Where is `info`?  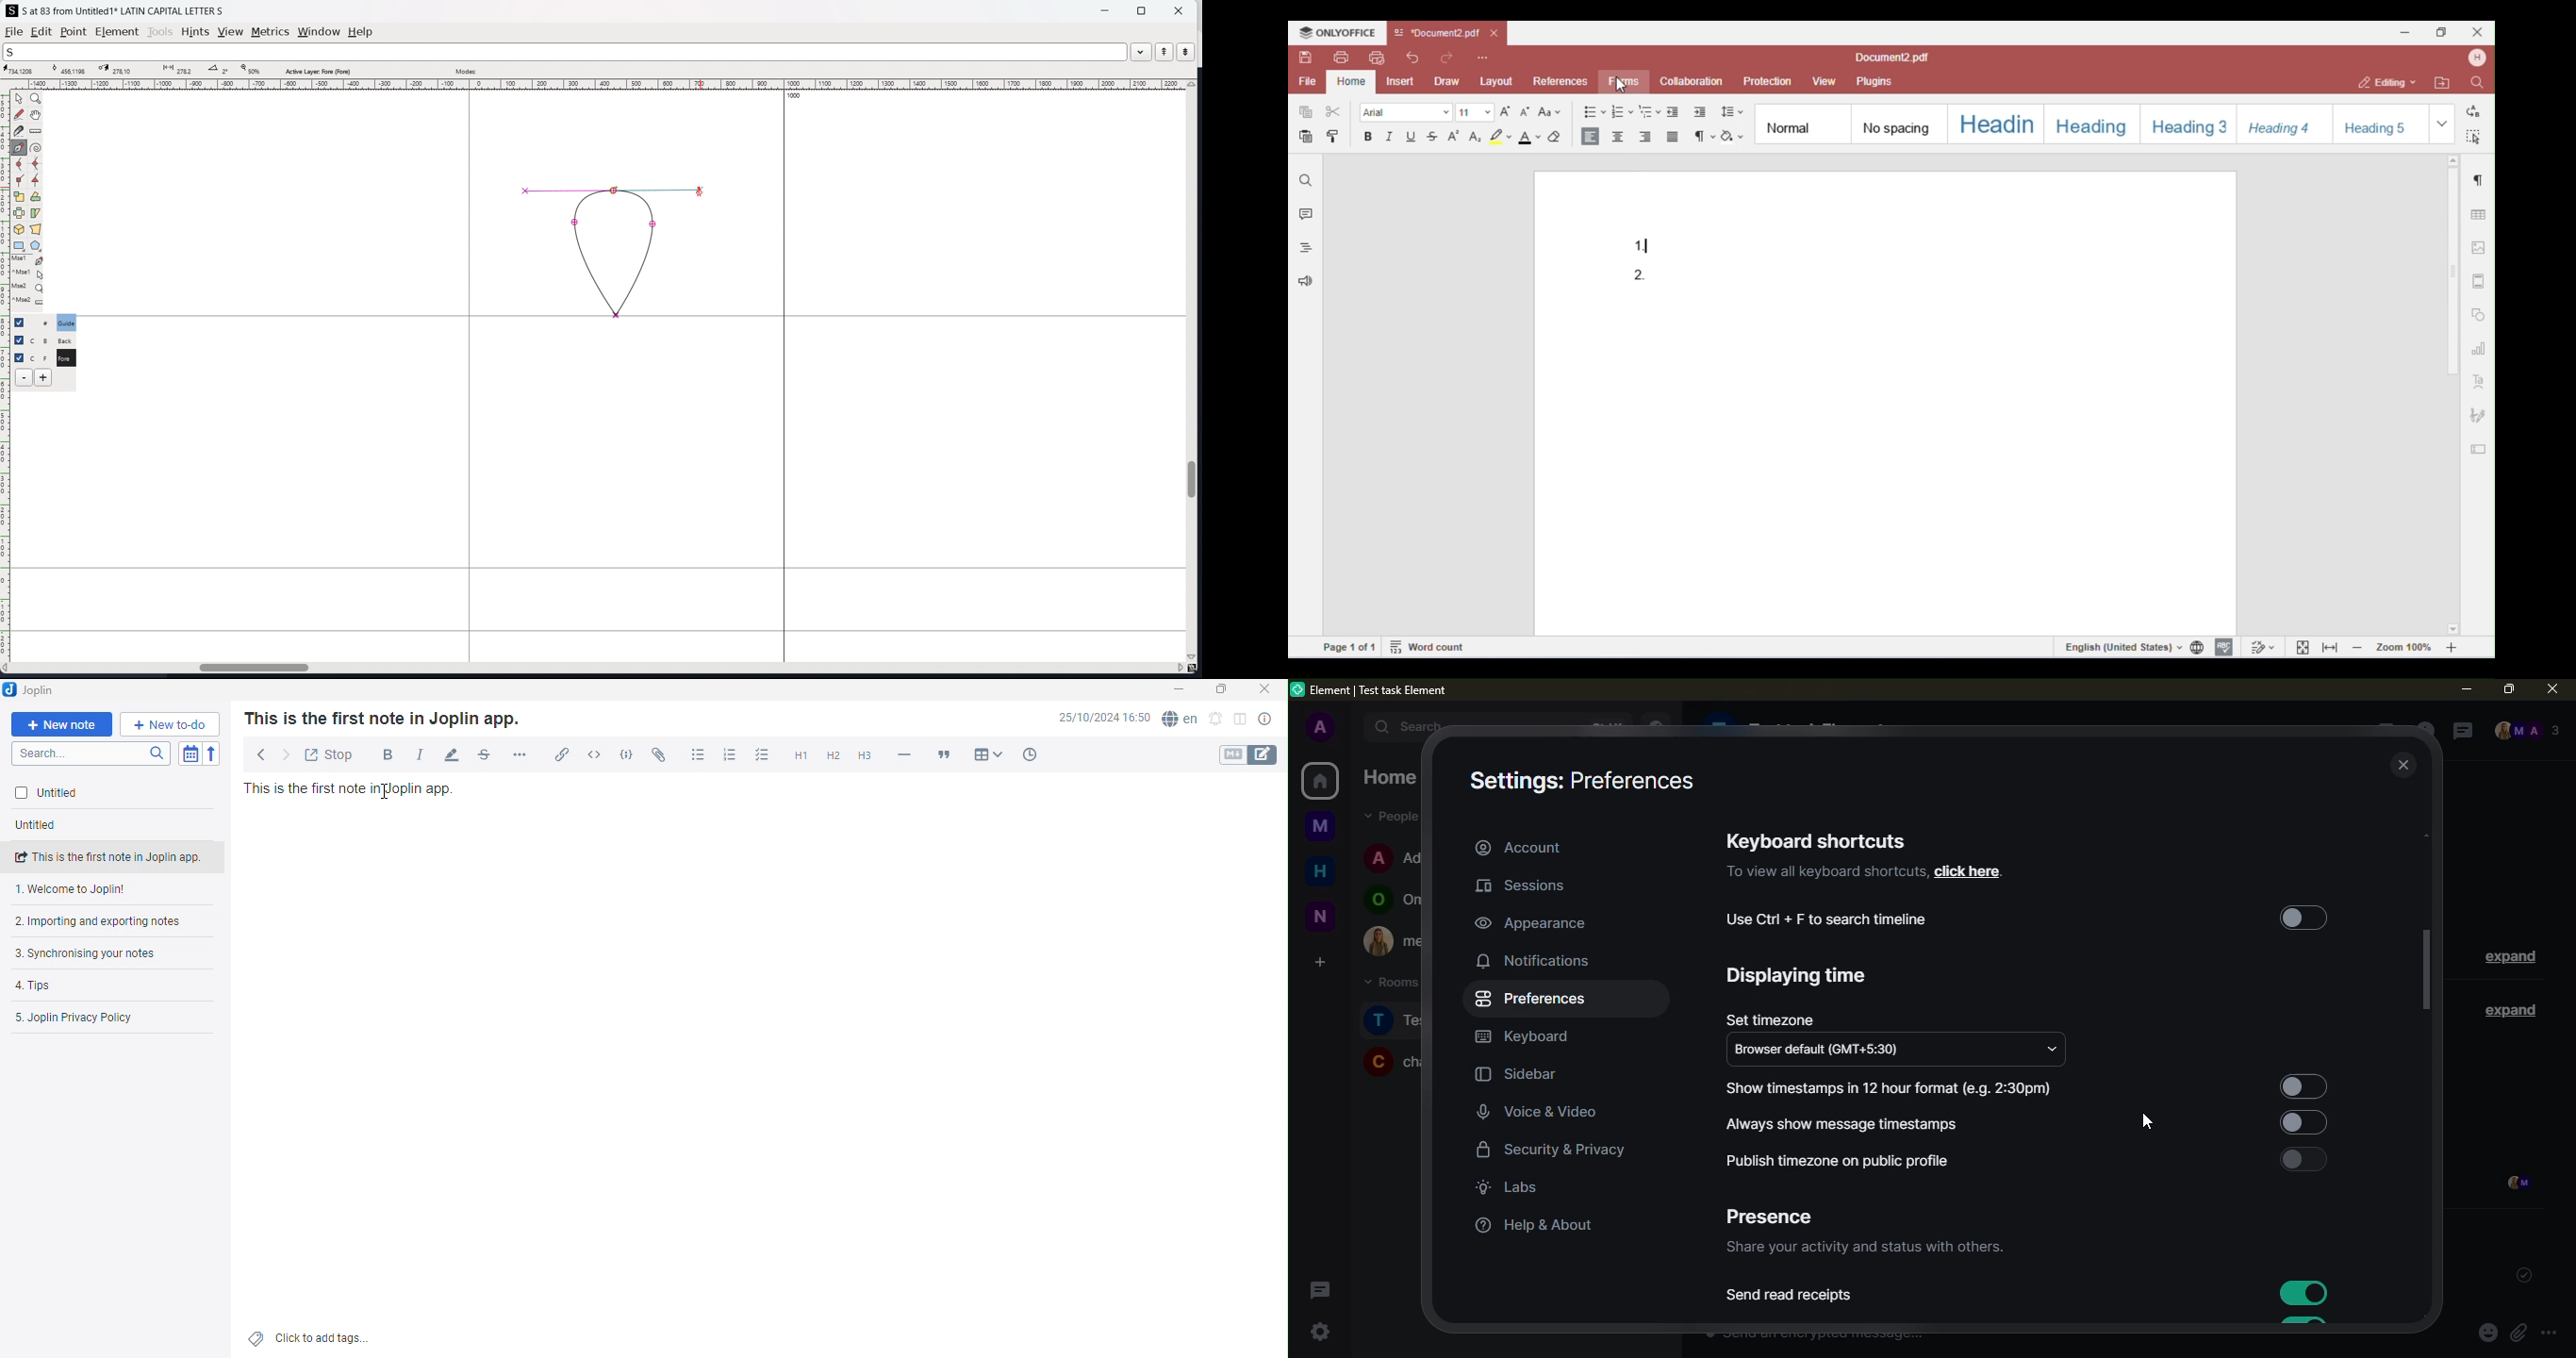 info is located at coordinates (1825, 872).